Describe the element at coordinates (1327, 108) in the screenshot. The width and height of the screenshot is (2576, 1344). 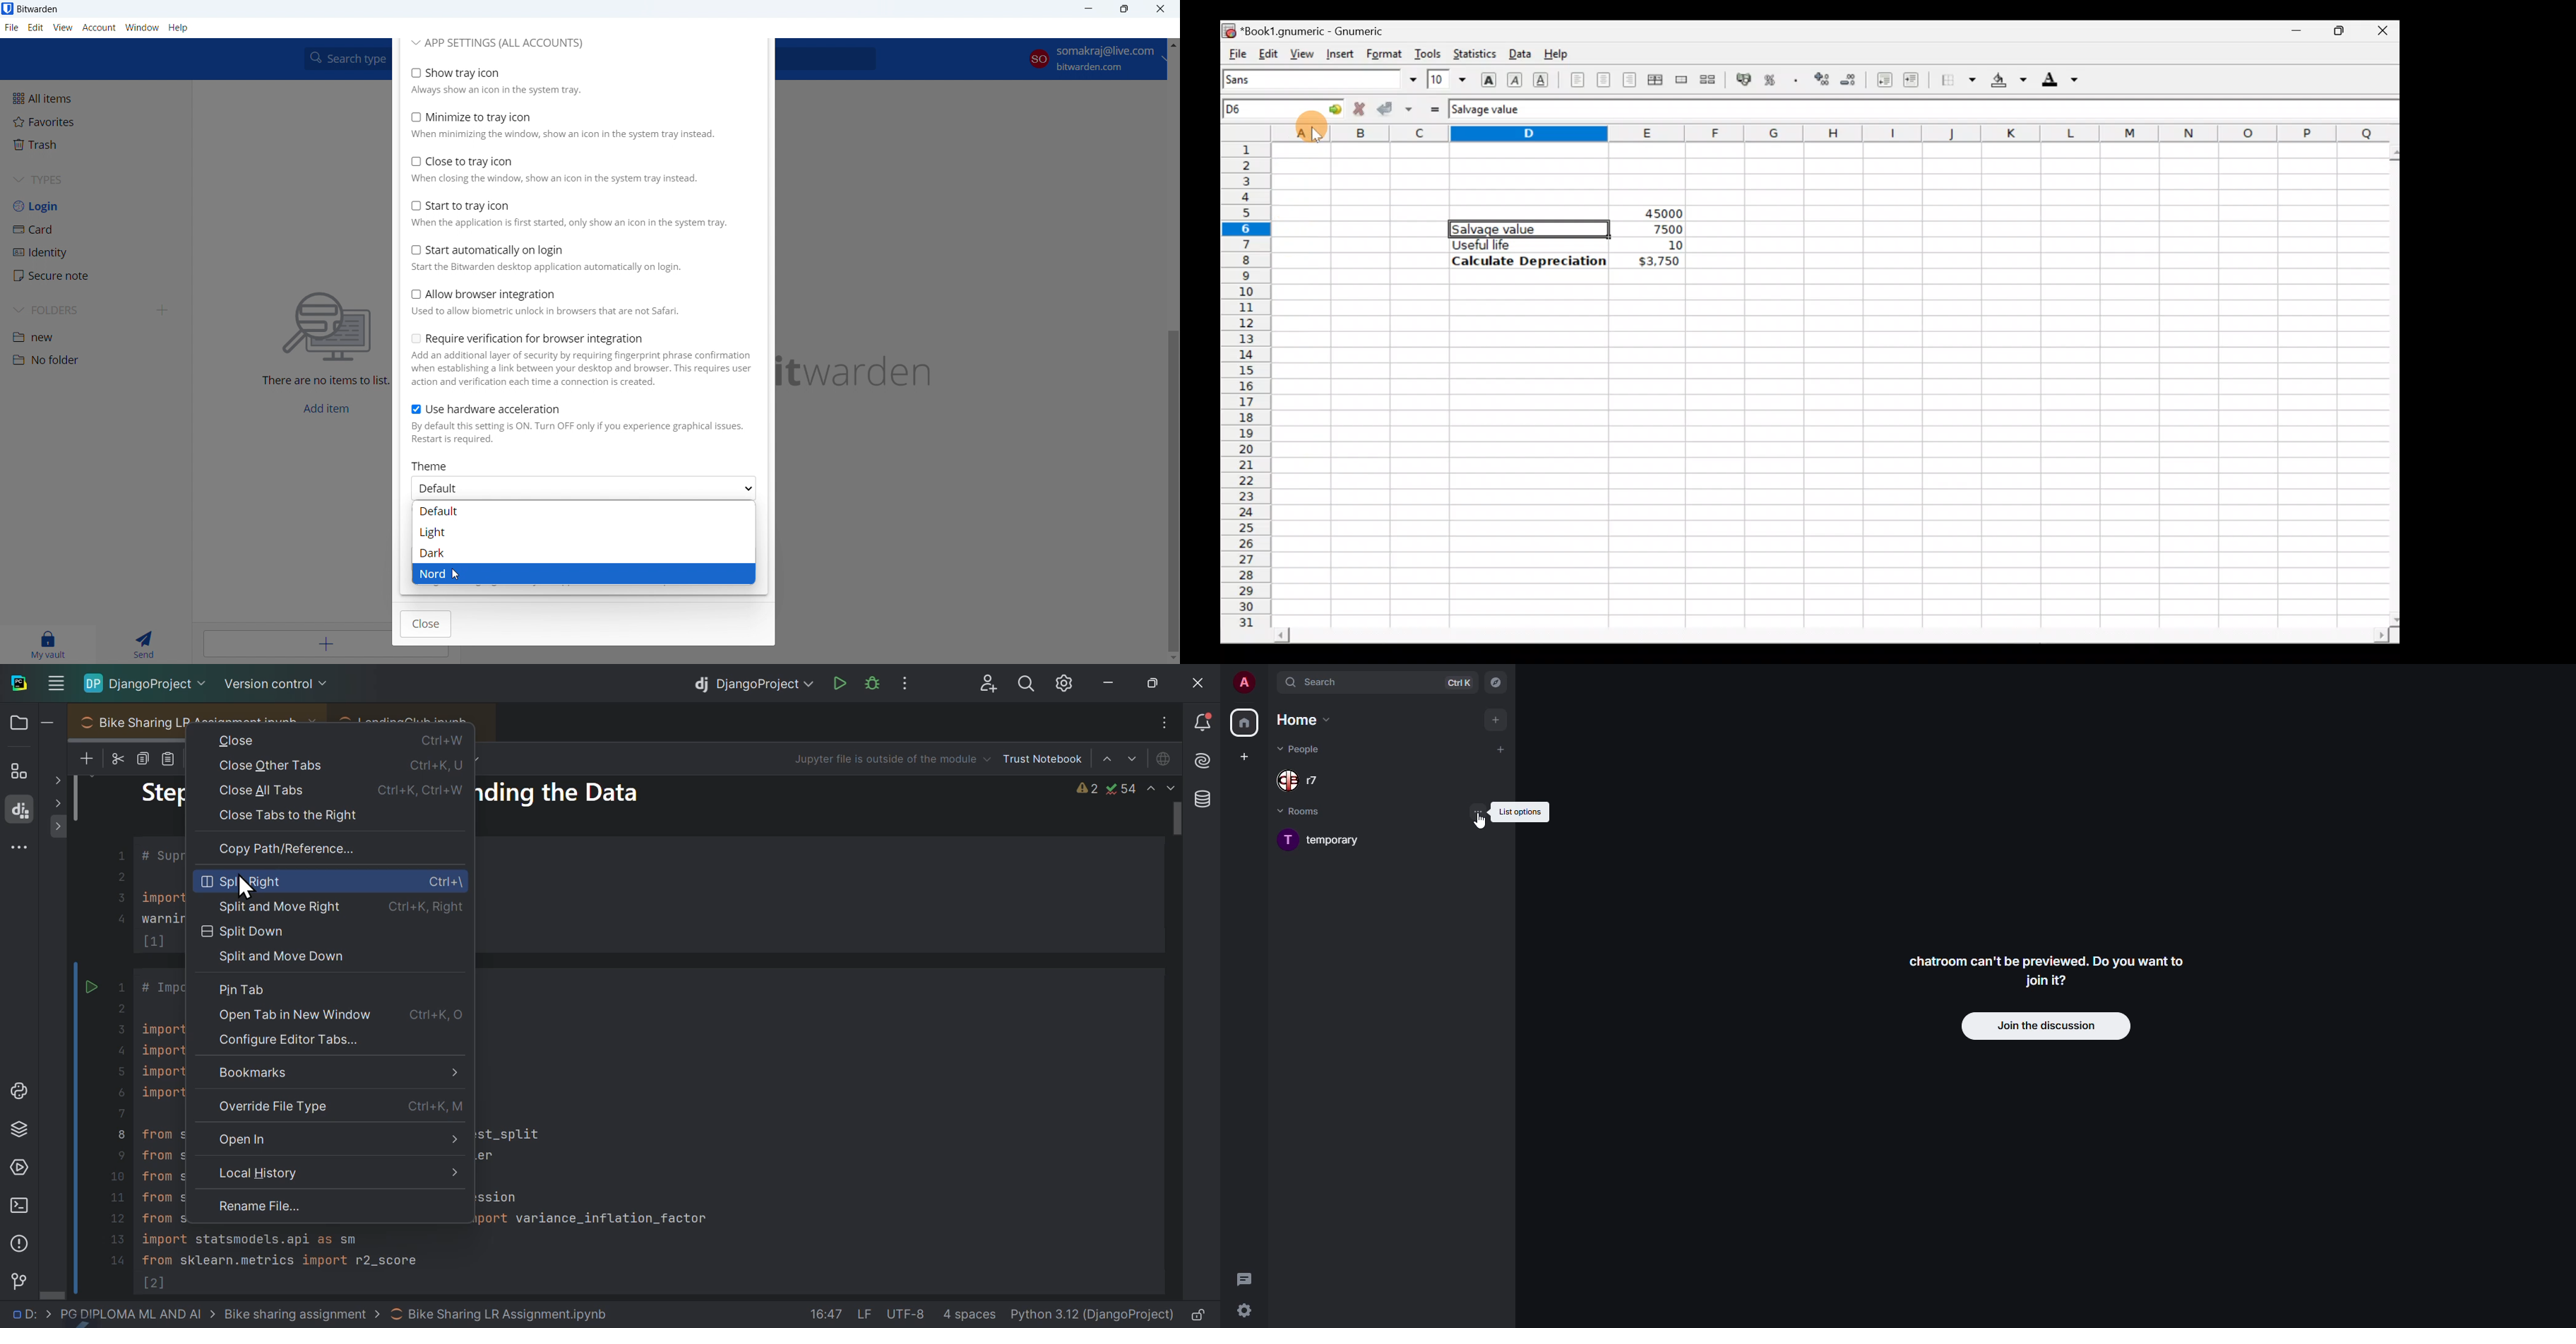
I see `Go to` at that location.